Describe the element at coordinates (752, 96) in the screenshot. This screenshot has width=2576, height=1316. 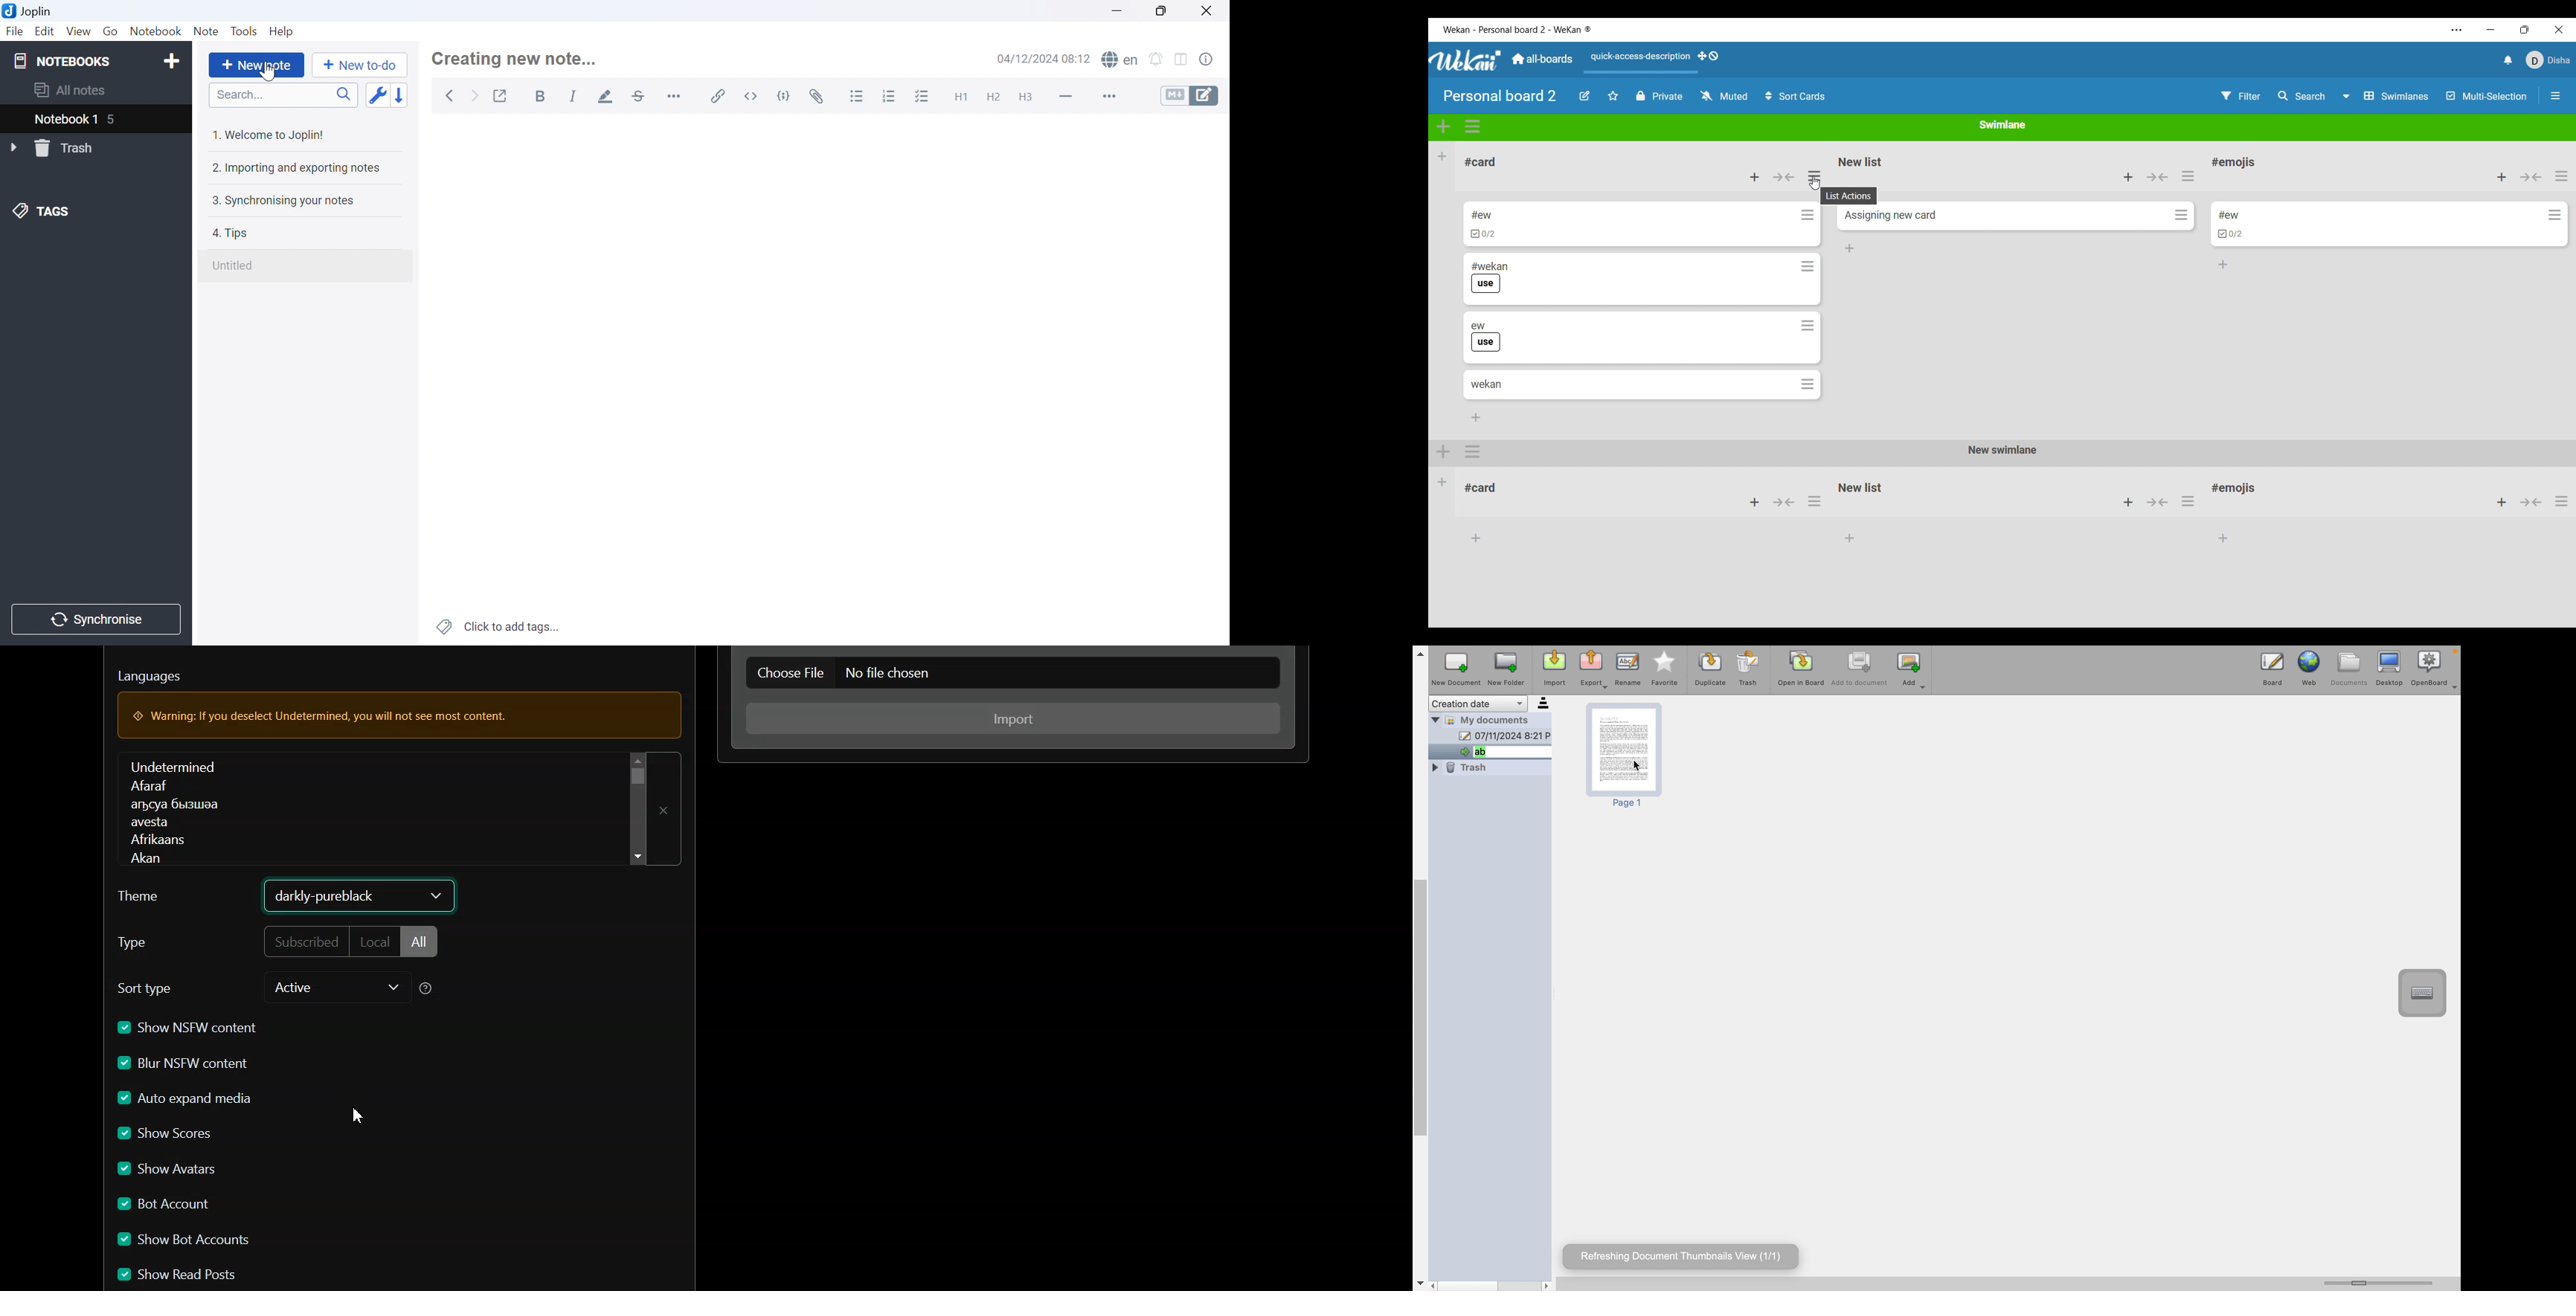
I see `Inline code` at that location.